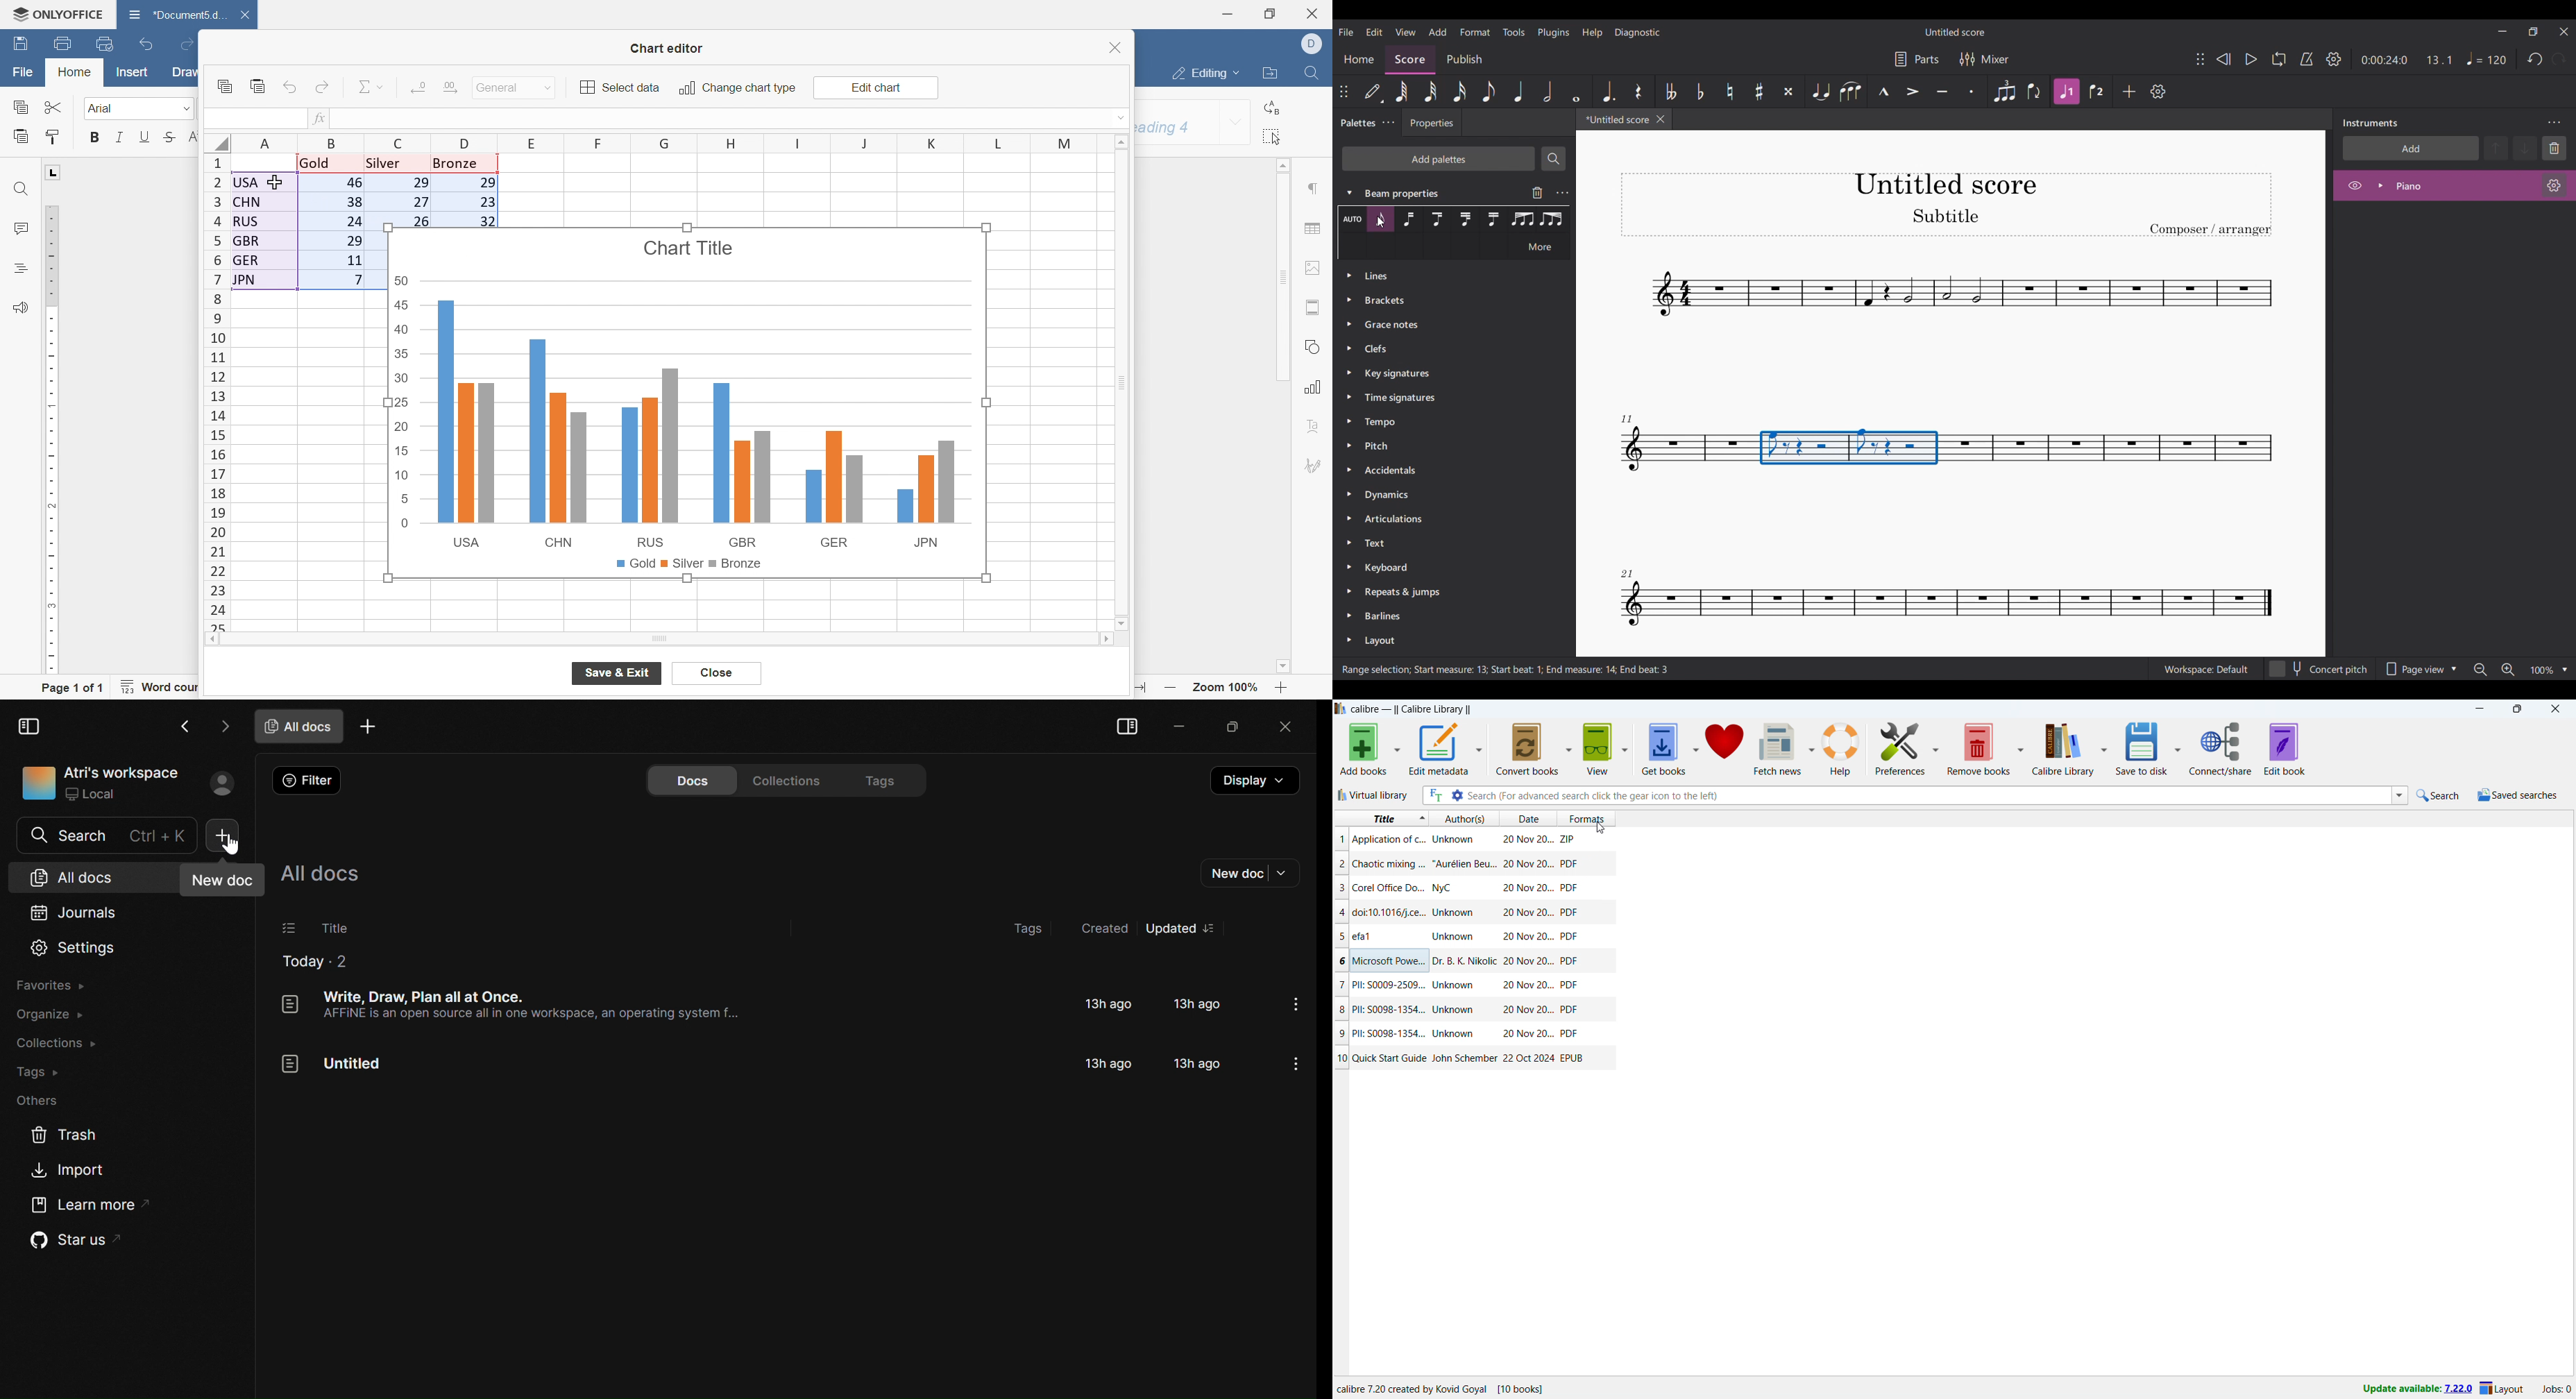 Image resolution: width=2576 pixels, height=1400 pixels. What do you see at coordinates (1312, 425) in the screenshot?
I see `text art settings` at bounding box center [1312, 425].